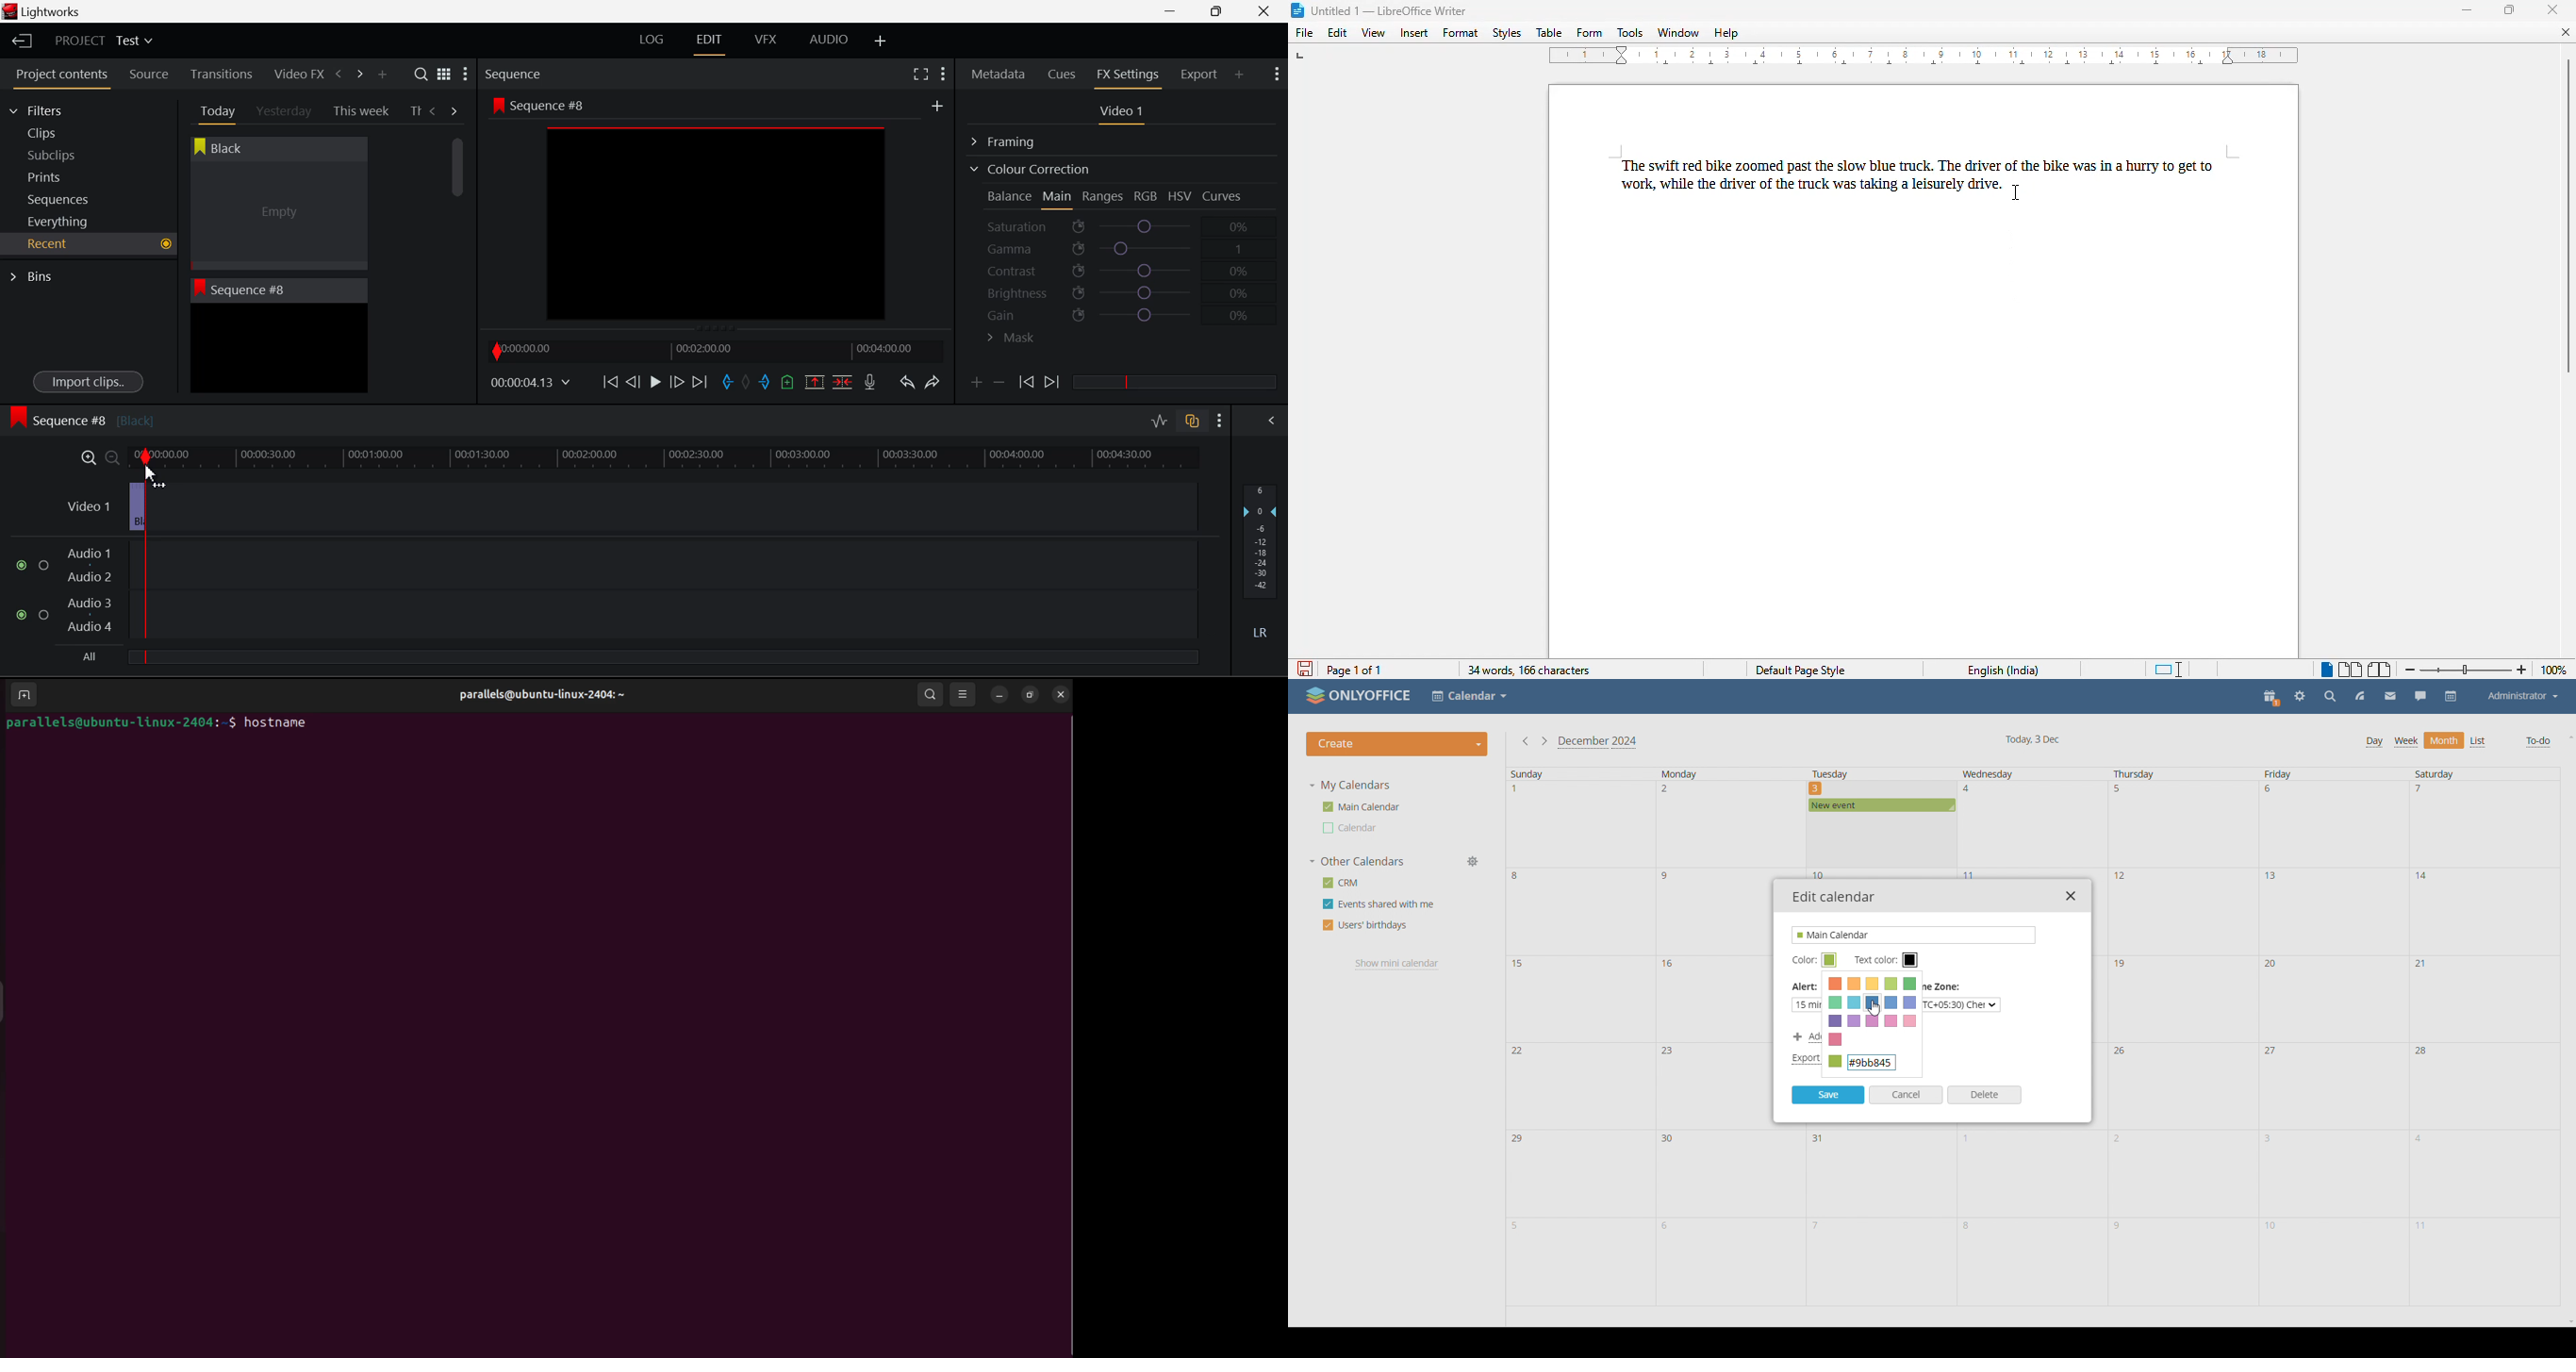 This screenshot has height=1372, width=2576. What do you see at coordinates (768, 41) in the screenshot?
I see `VFX Layout` at bounding box center [768, 41].